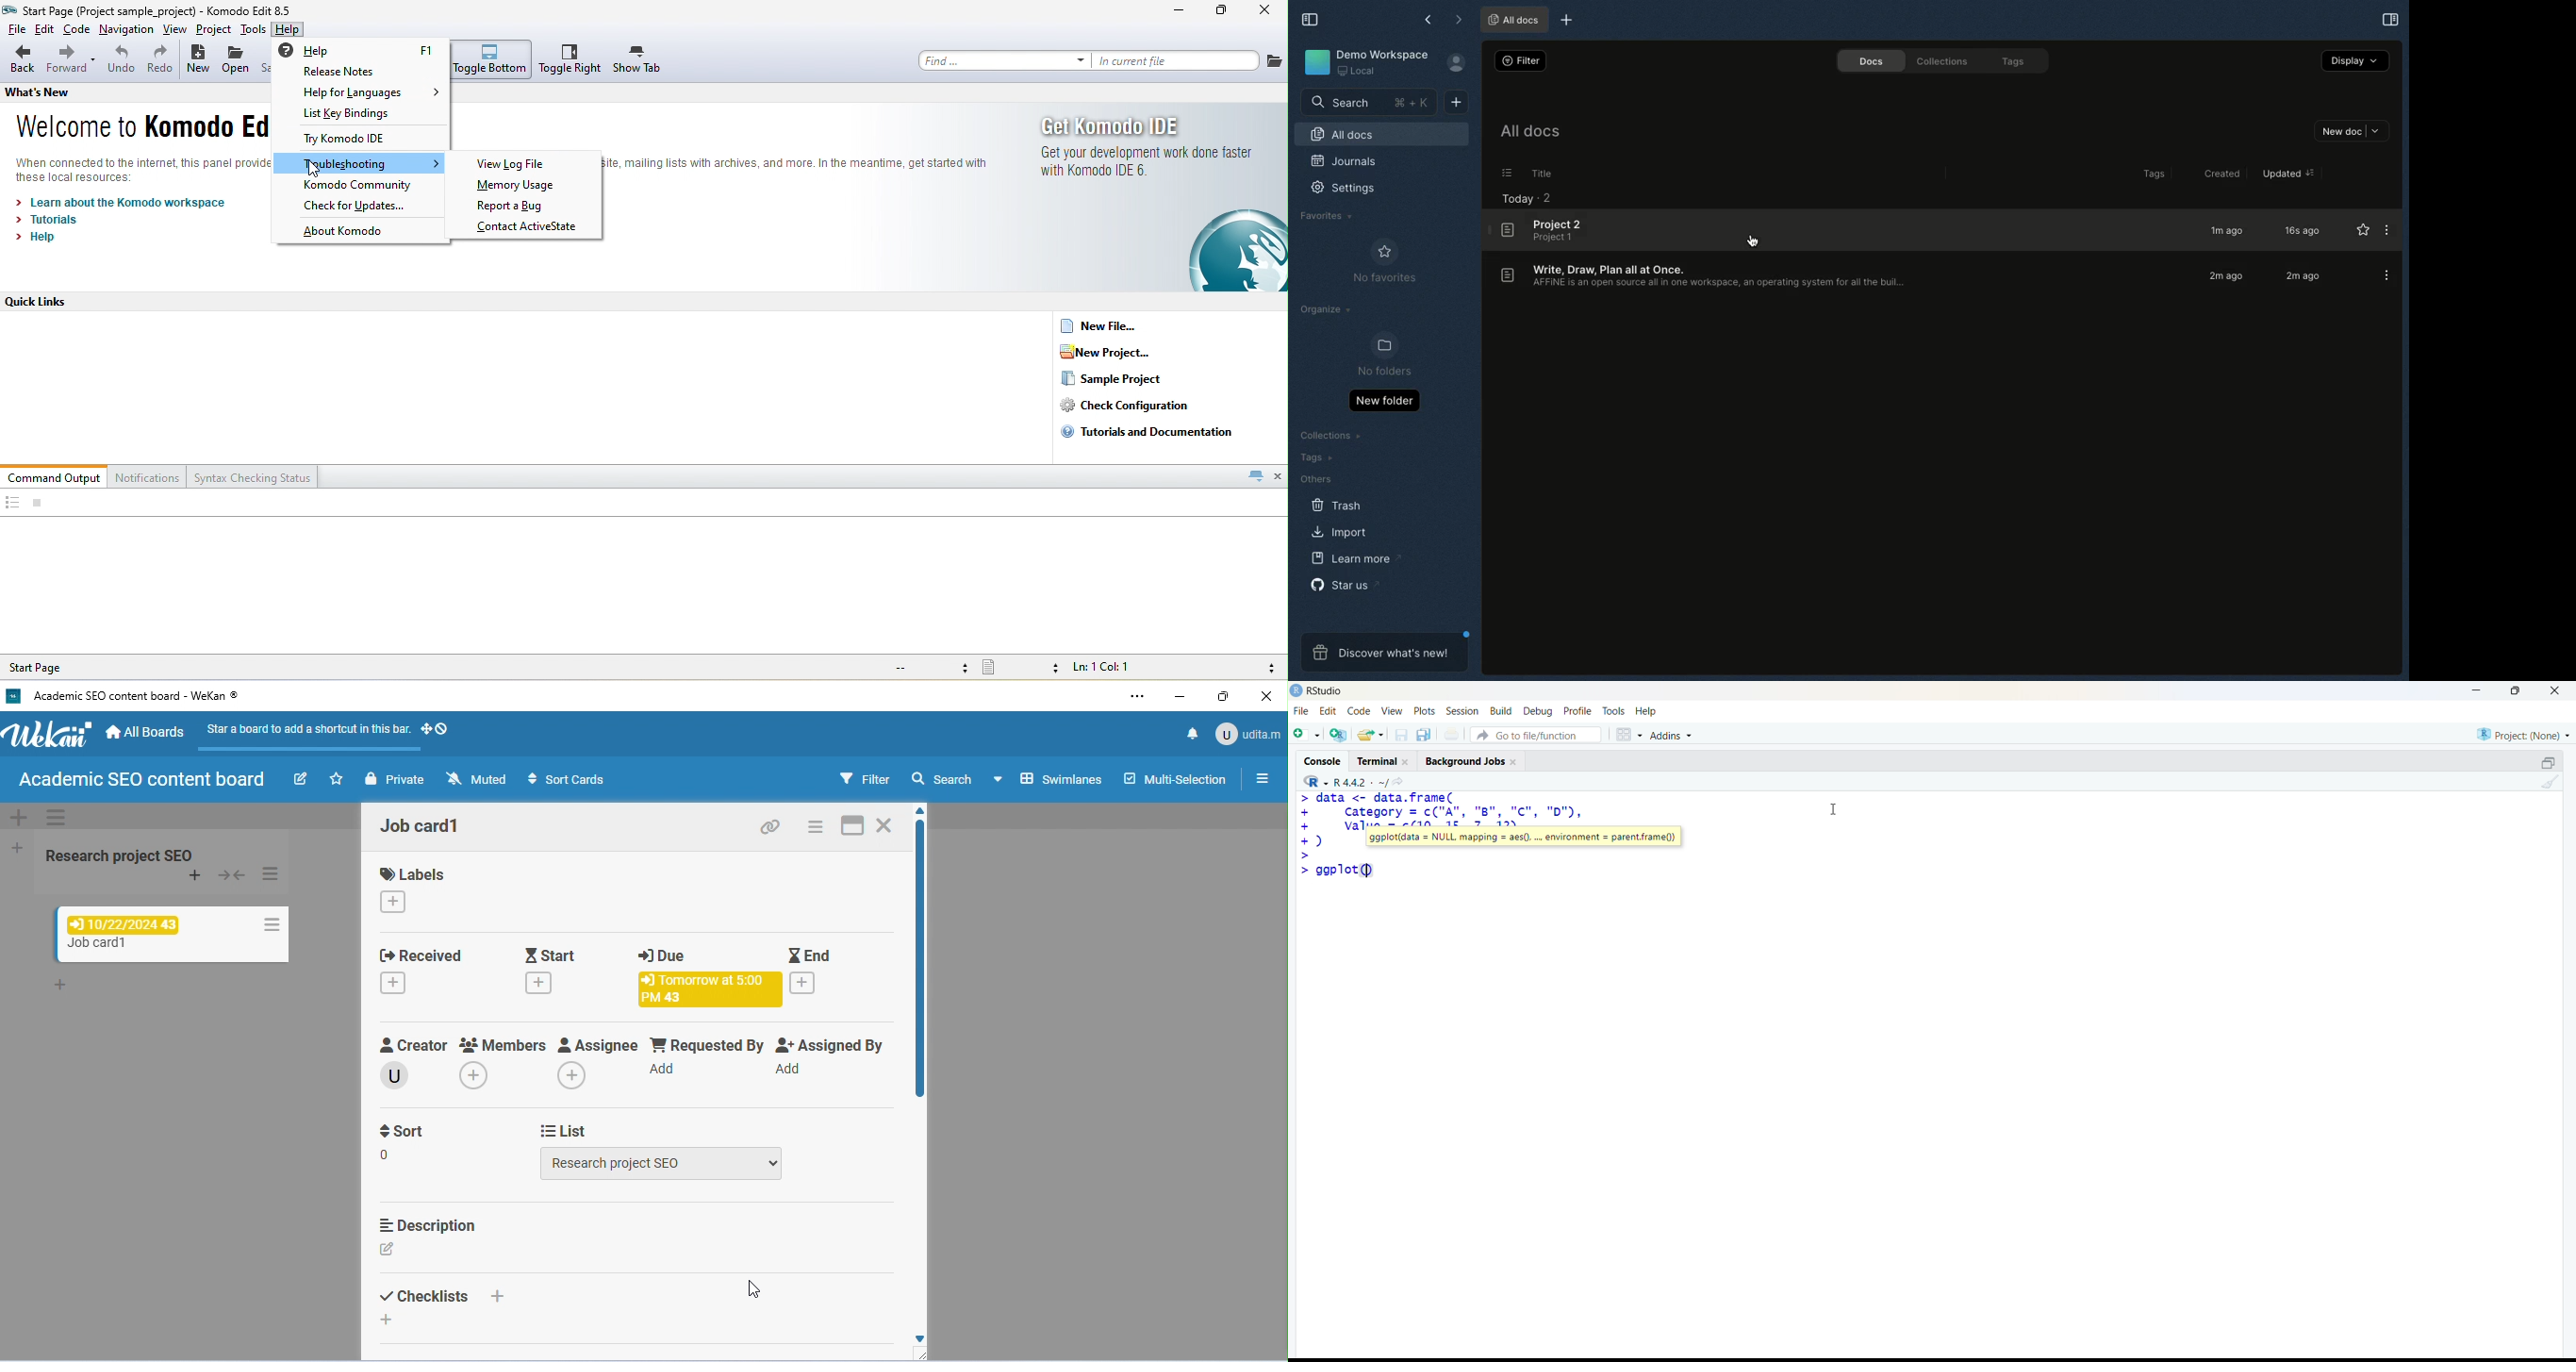 The height and width of the screenshot is (1372, 2576). I want to click on User, so click(1455, 64).